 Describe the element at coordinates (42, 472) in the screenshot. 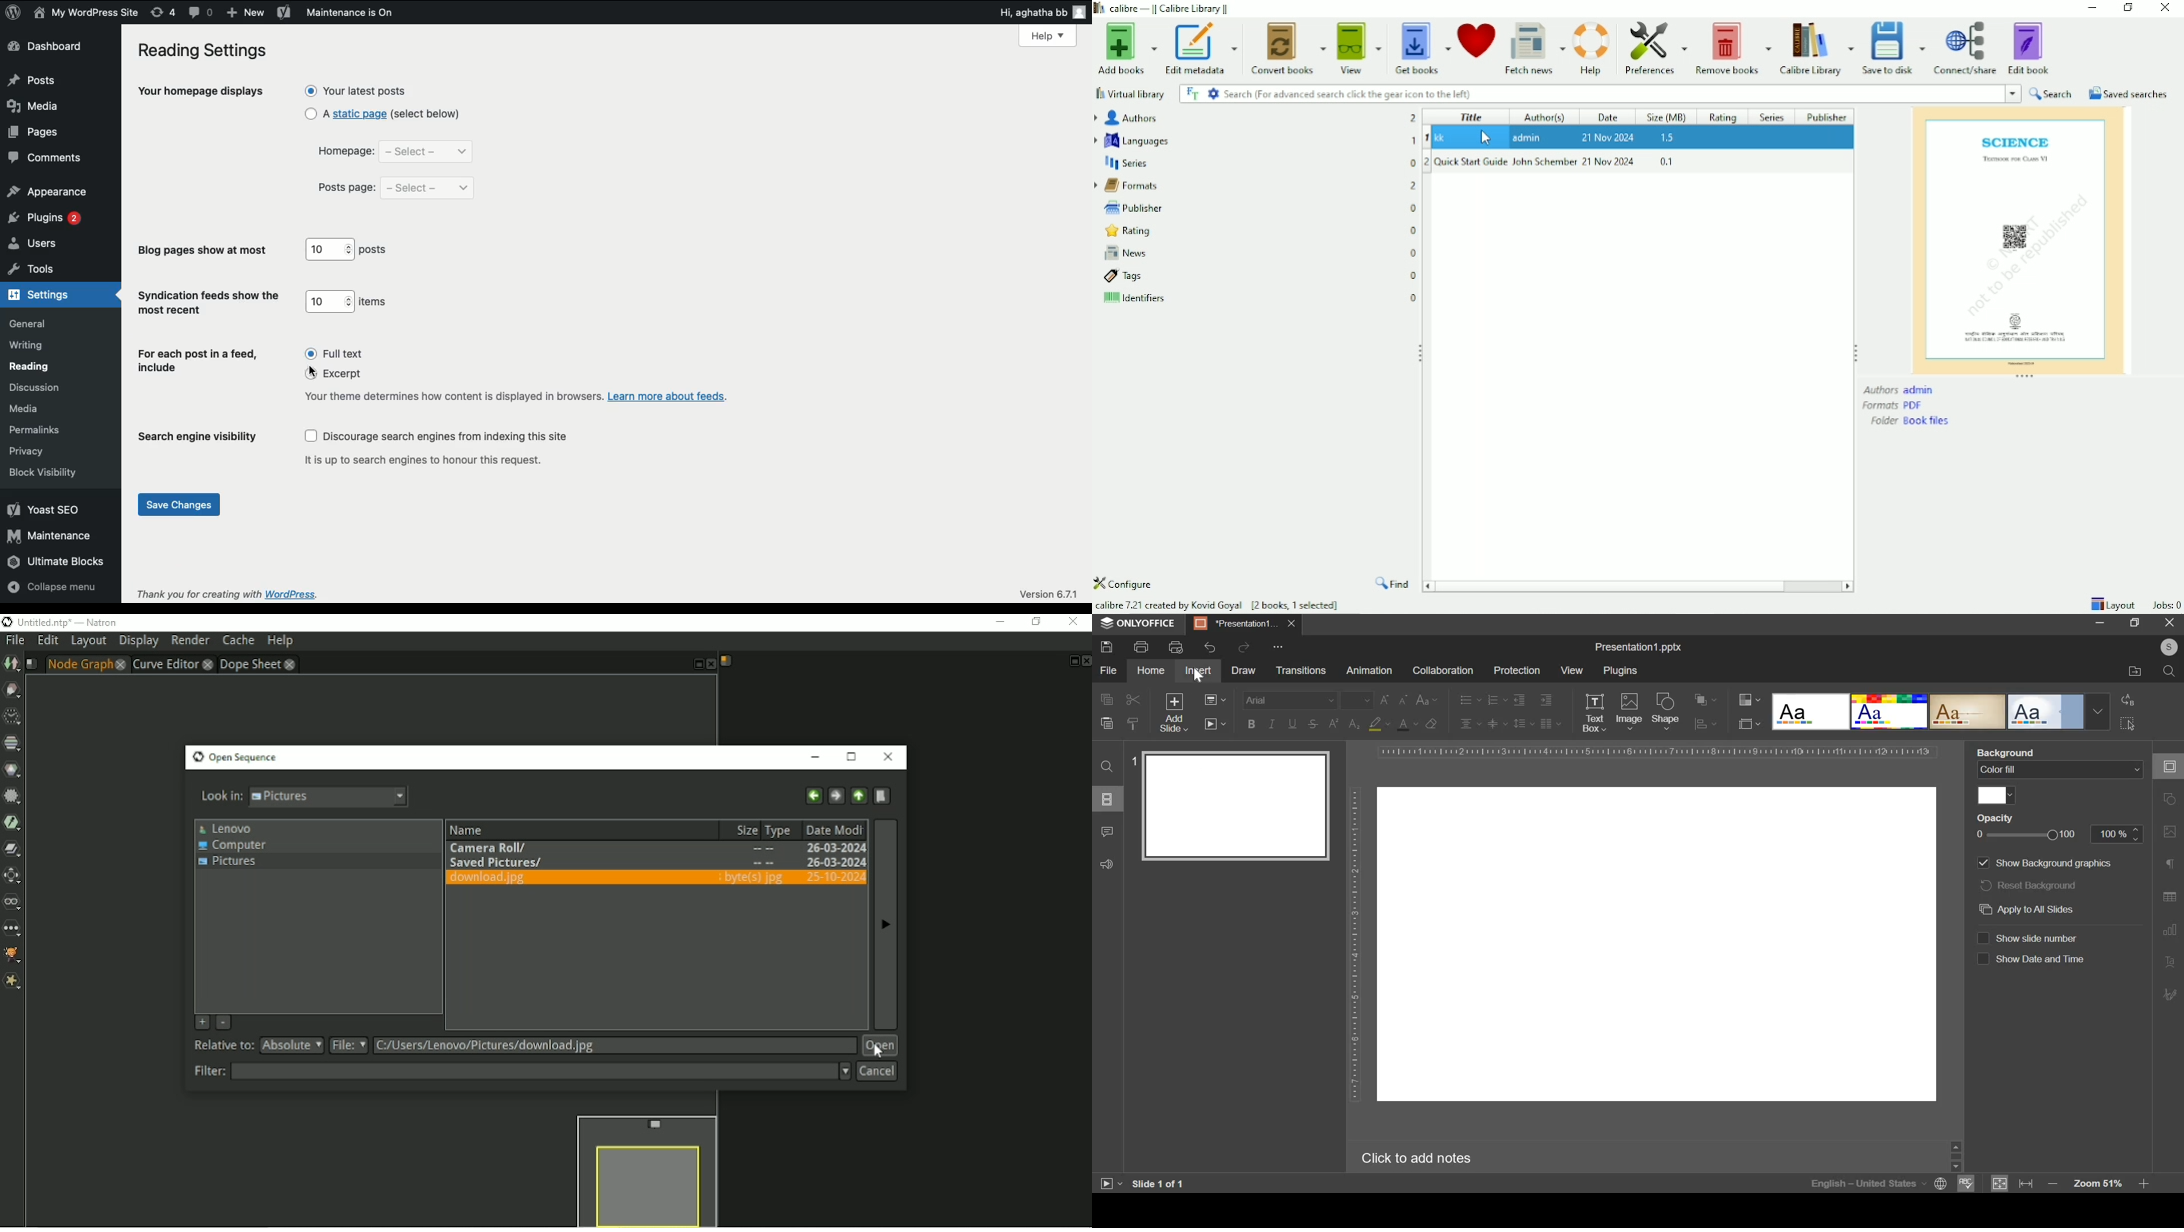

I see `block visibility ` at that location.